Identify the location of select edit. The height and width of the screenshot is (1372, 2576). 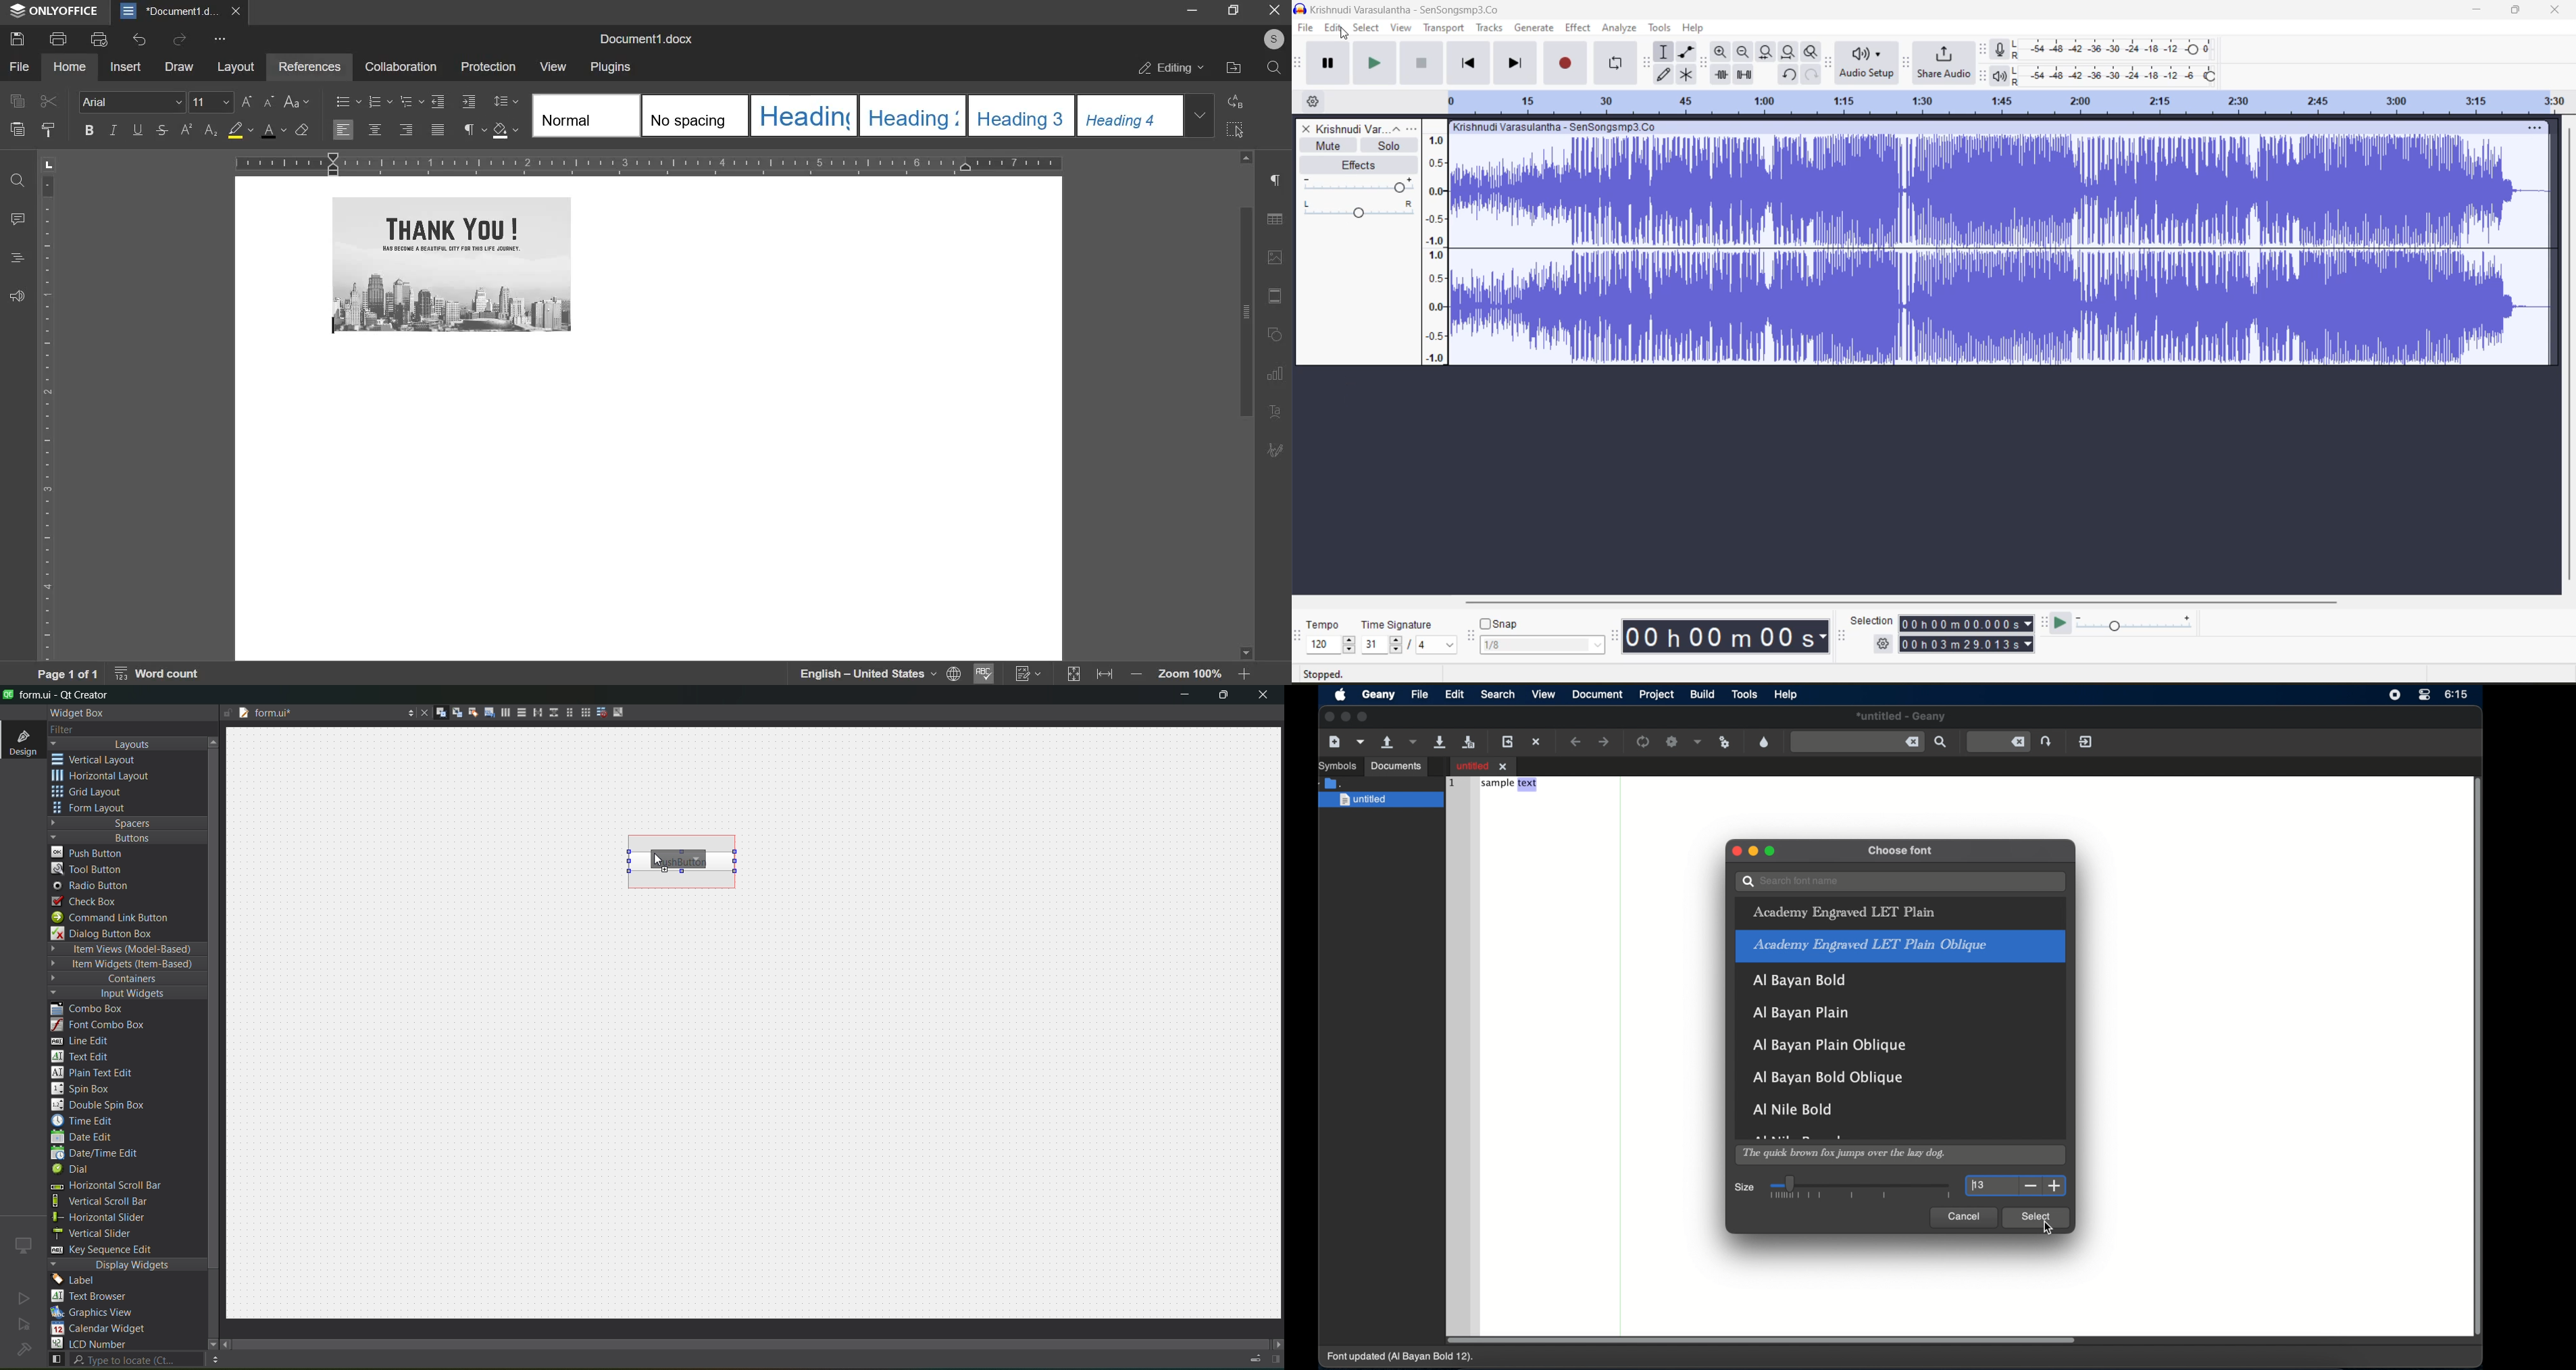
(1335, 29).